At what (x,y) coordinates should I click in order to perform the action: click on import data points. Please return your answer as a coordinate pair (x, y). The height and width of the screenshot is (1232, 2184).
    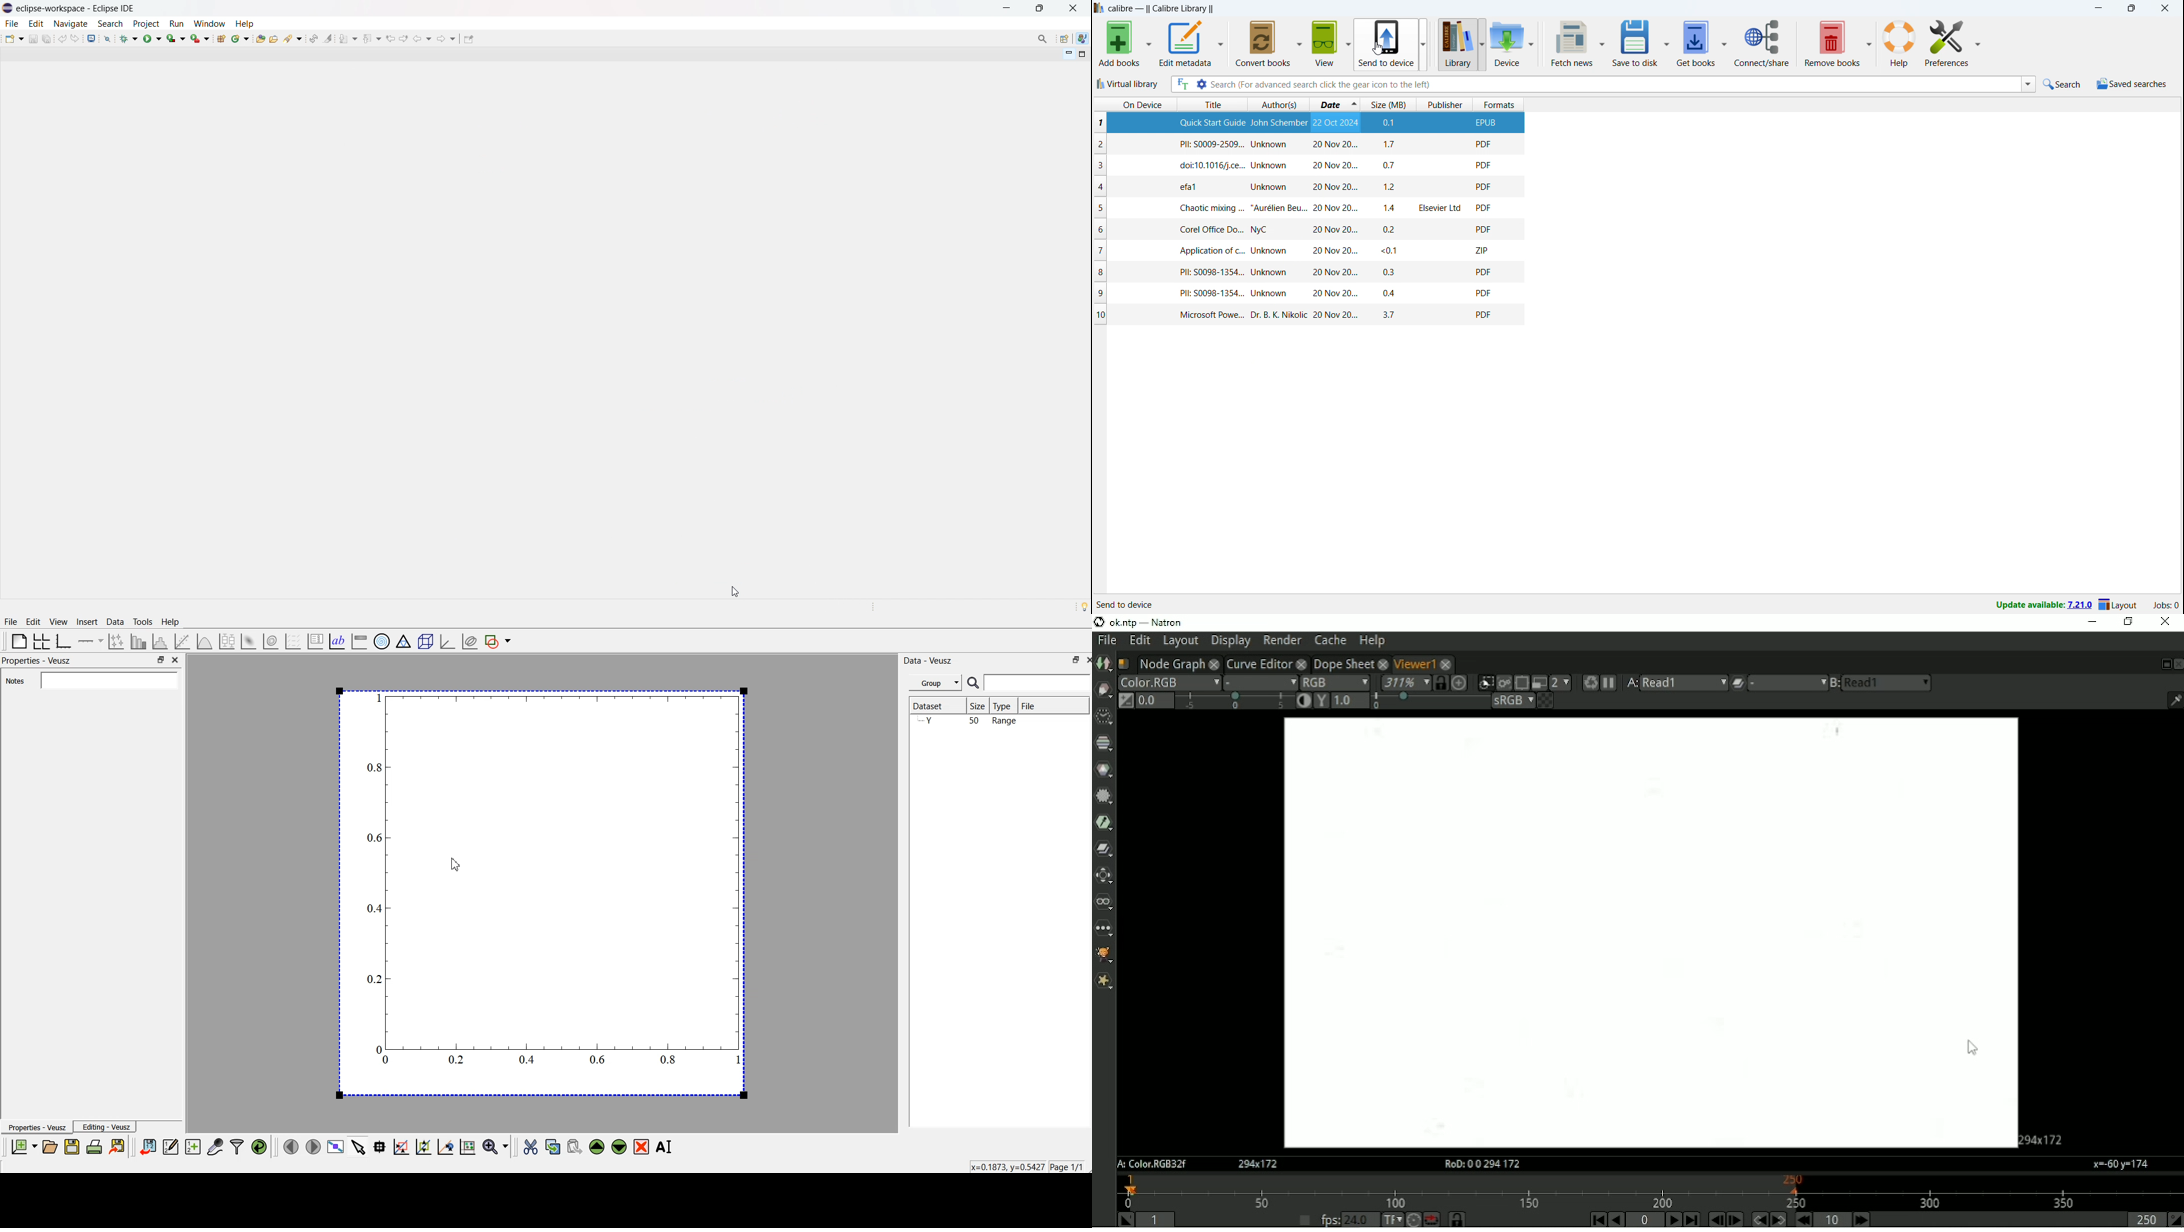
    Looking at the image, I should click on (148, 1147).